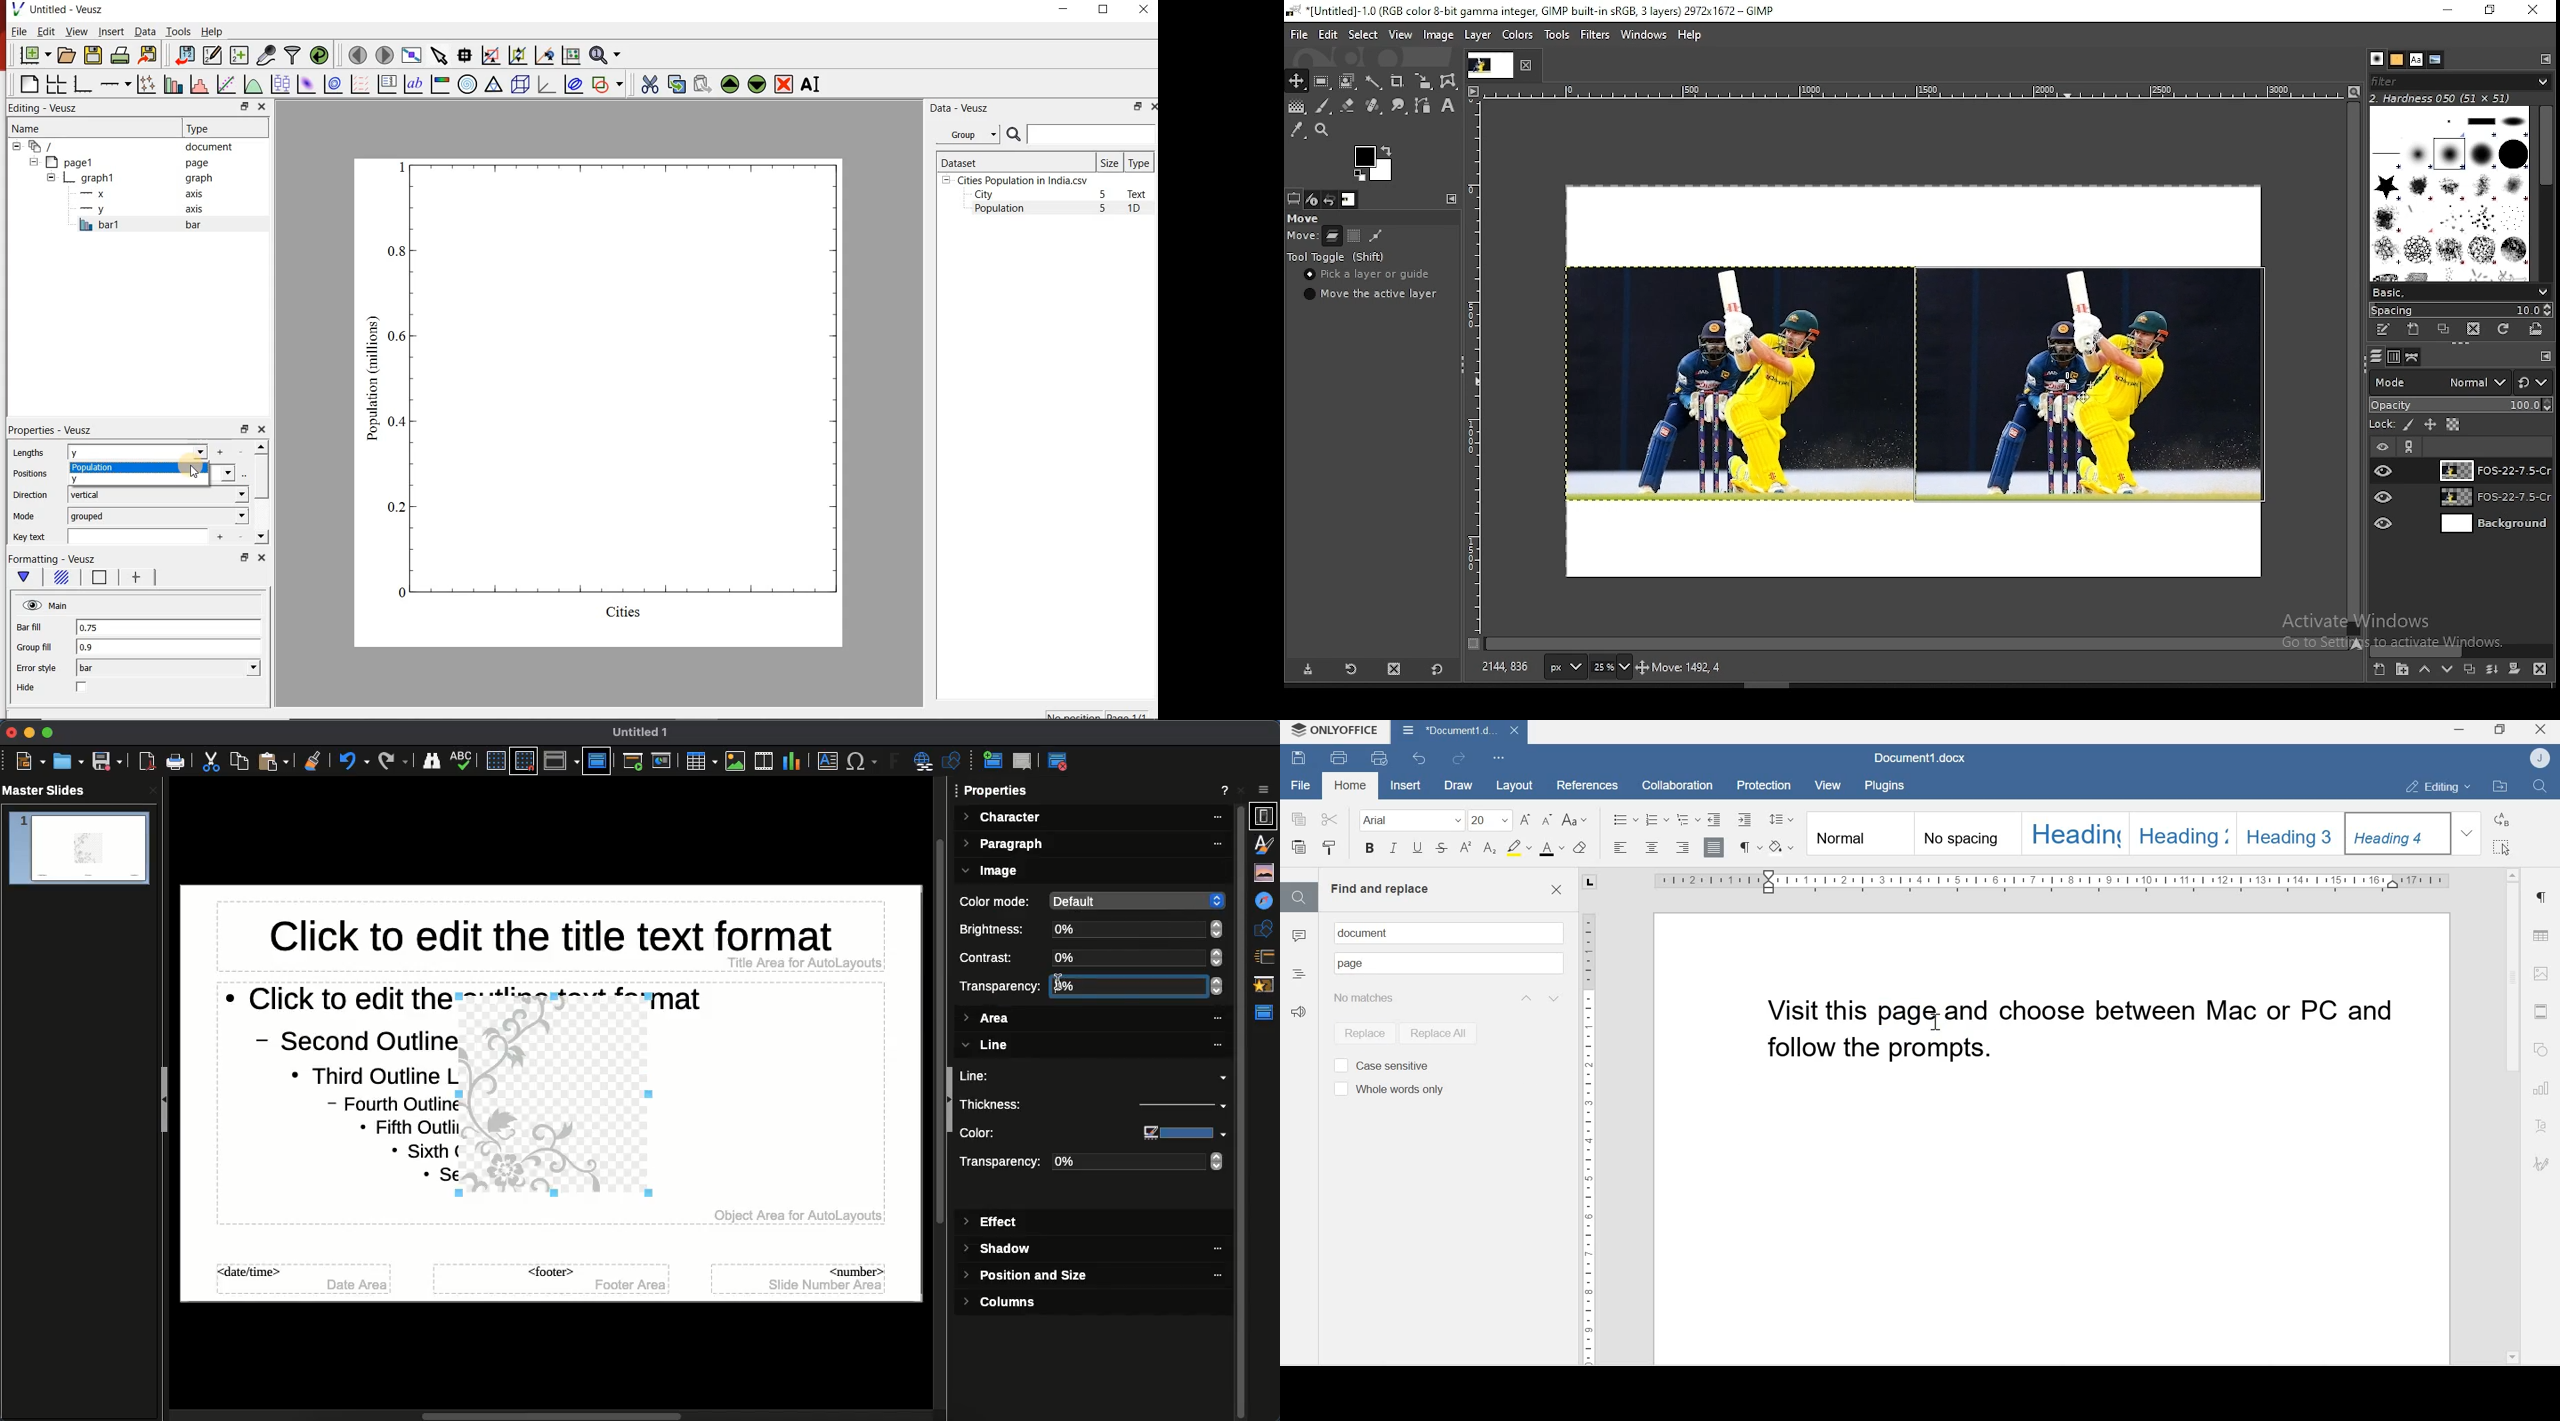 The width and height of the screenshot is (2576, 1428). What do you see at coordinates (39, 628) in the screenshot?
I see `Bar fill` at bounding box center [39, 628].